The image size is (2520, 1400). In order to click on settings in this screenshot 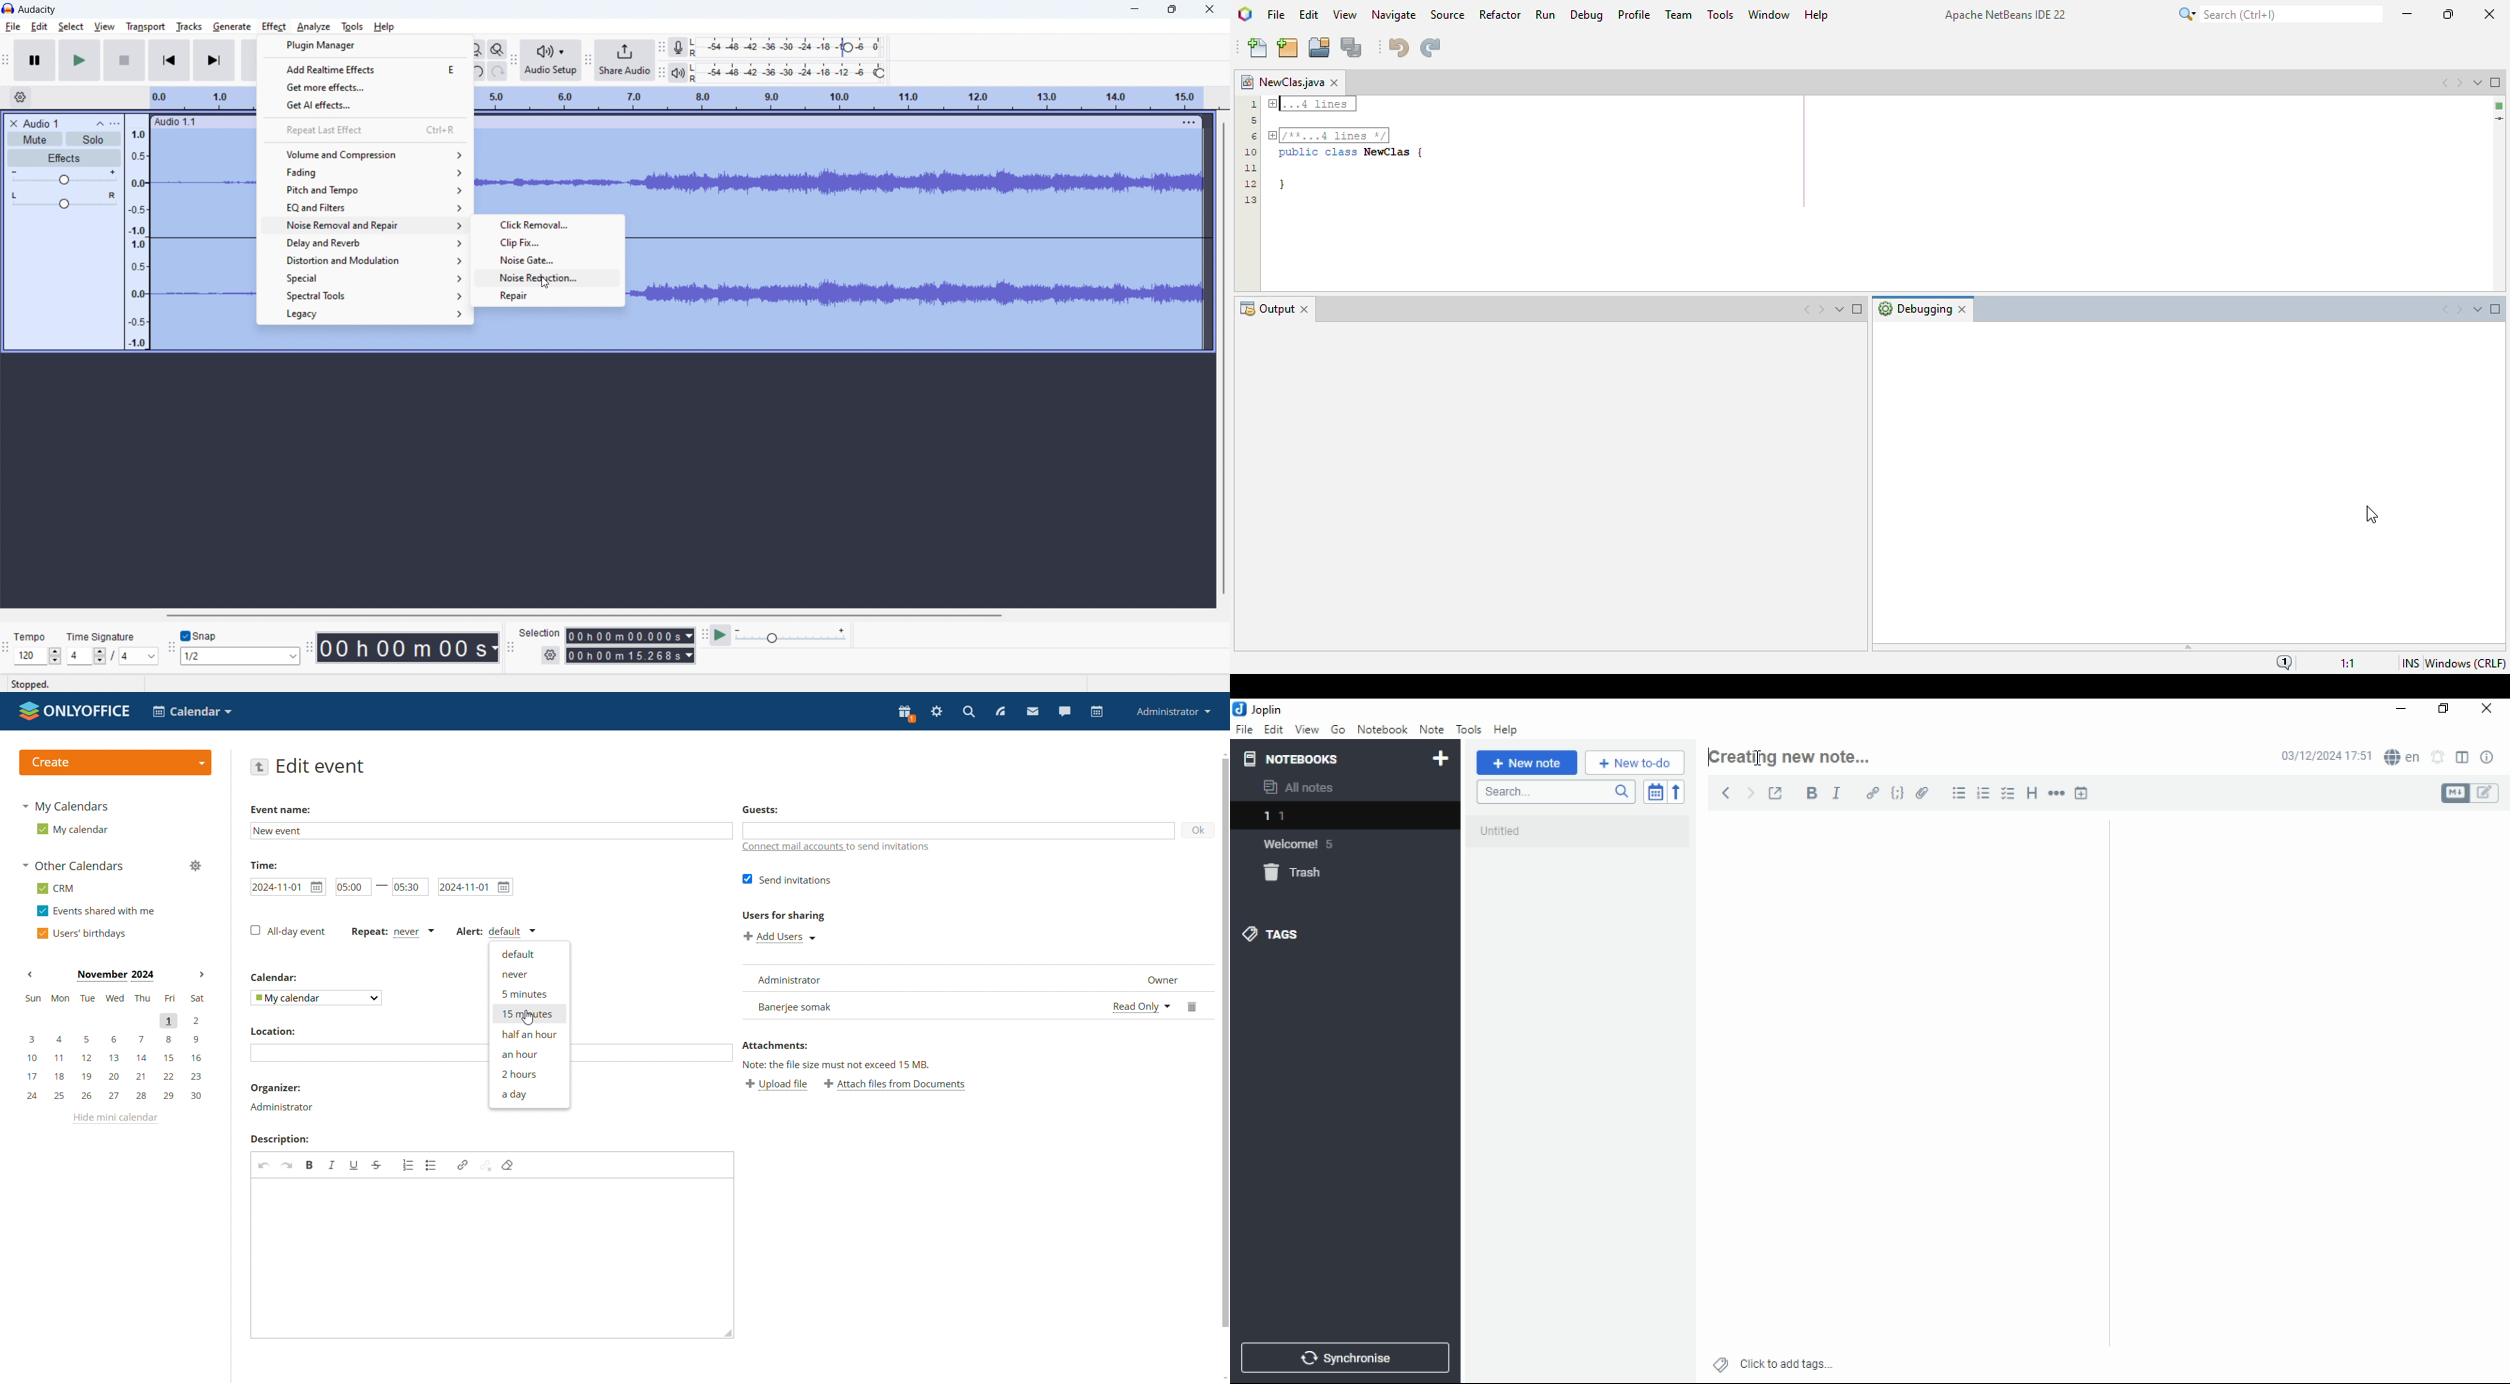, I will do `click(550, 655)`.